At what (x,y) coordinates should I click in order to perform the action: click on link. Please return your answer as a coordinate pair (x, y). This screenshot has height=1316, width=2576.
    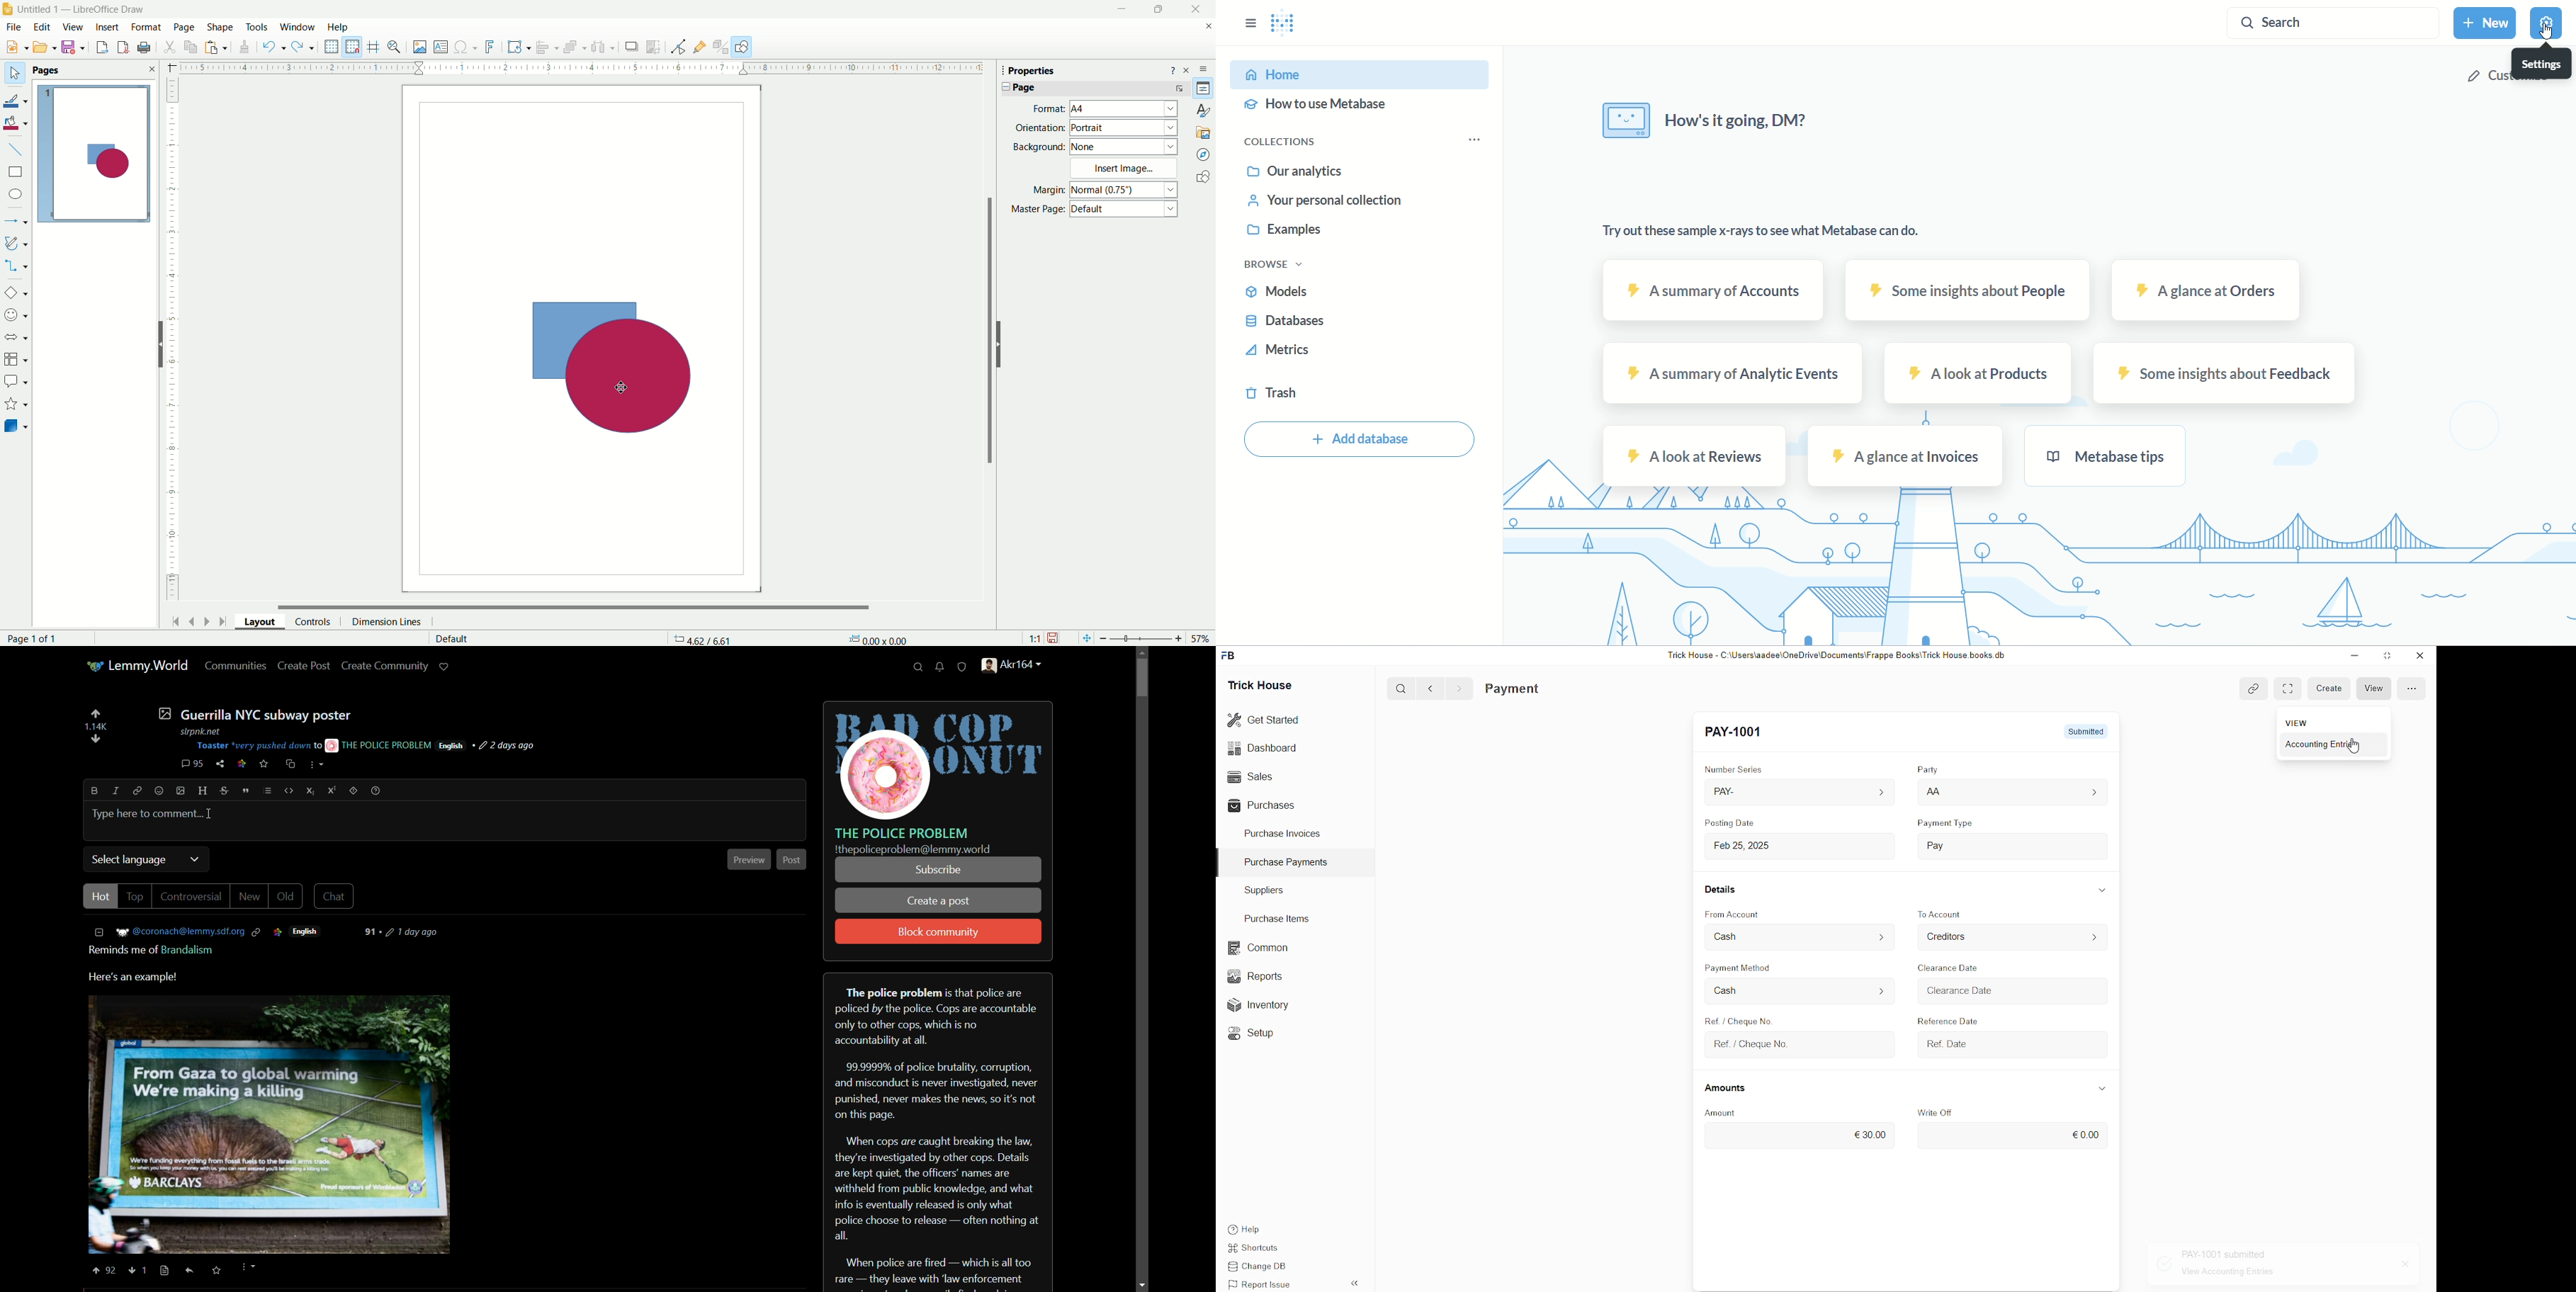
    Looking at the image, I should click on (259, 932).